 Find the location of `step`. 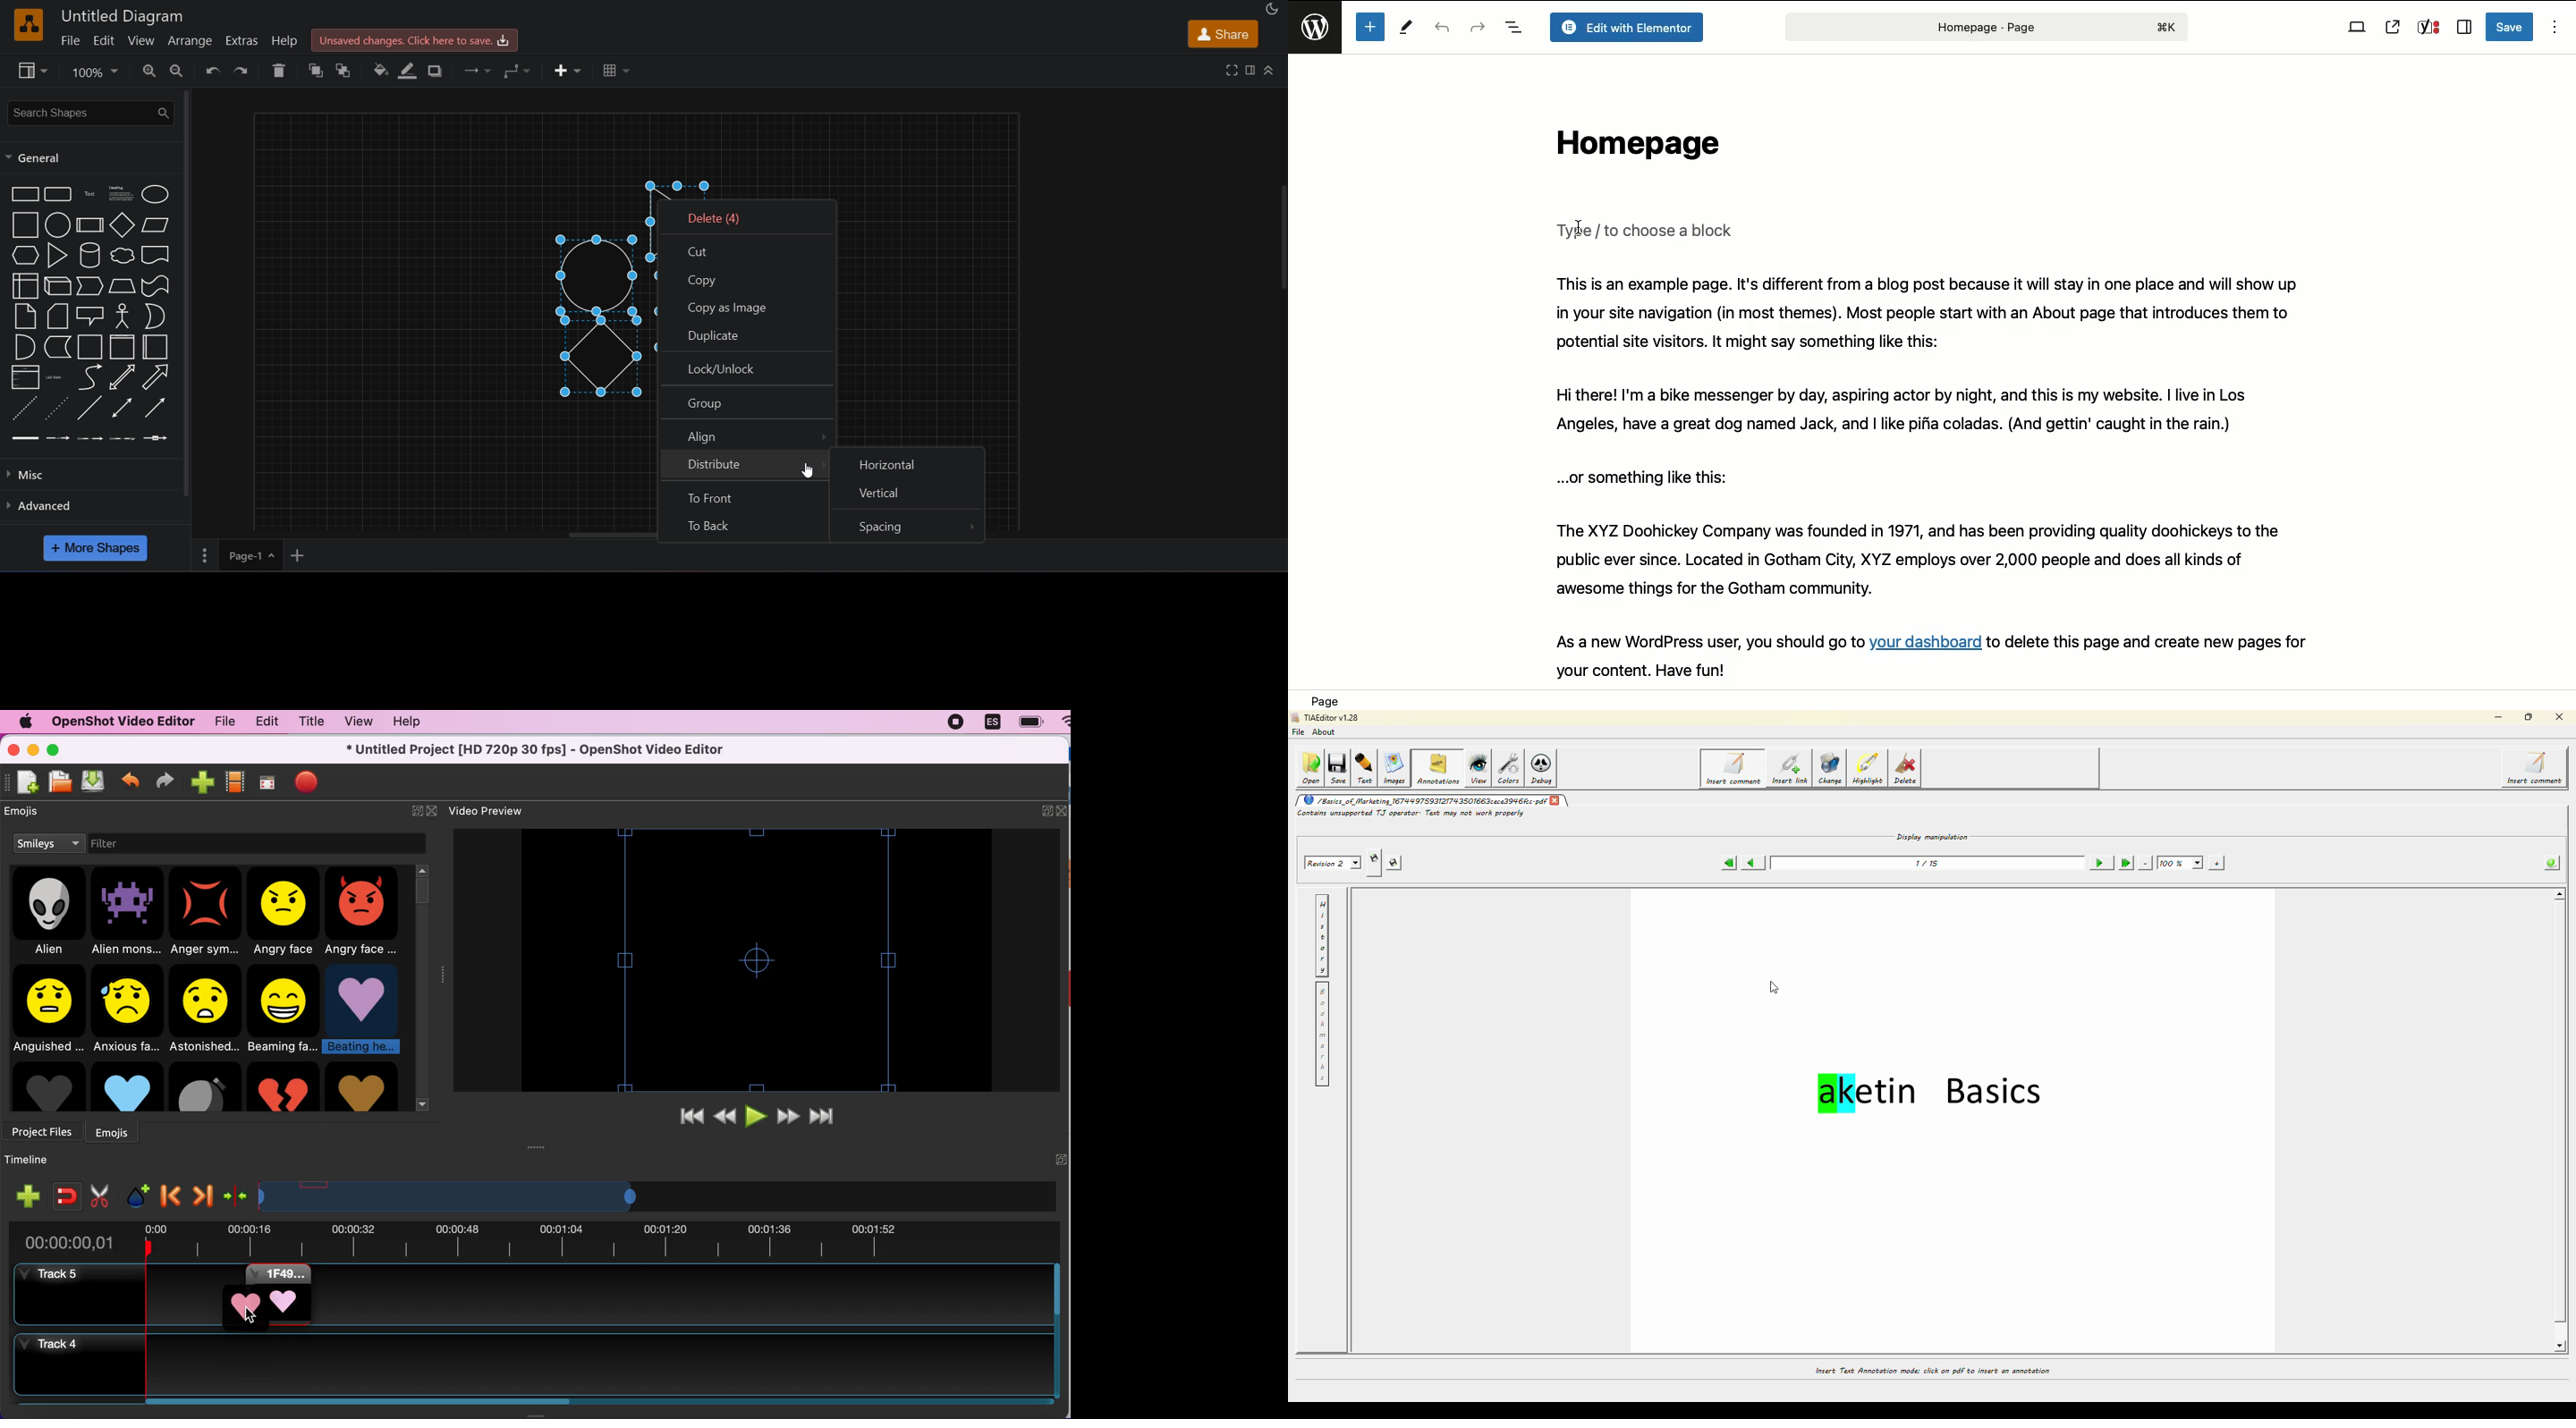

step is located at coordinates (89, 286).